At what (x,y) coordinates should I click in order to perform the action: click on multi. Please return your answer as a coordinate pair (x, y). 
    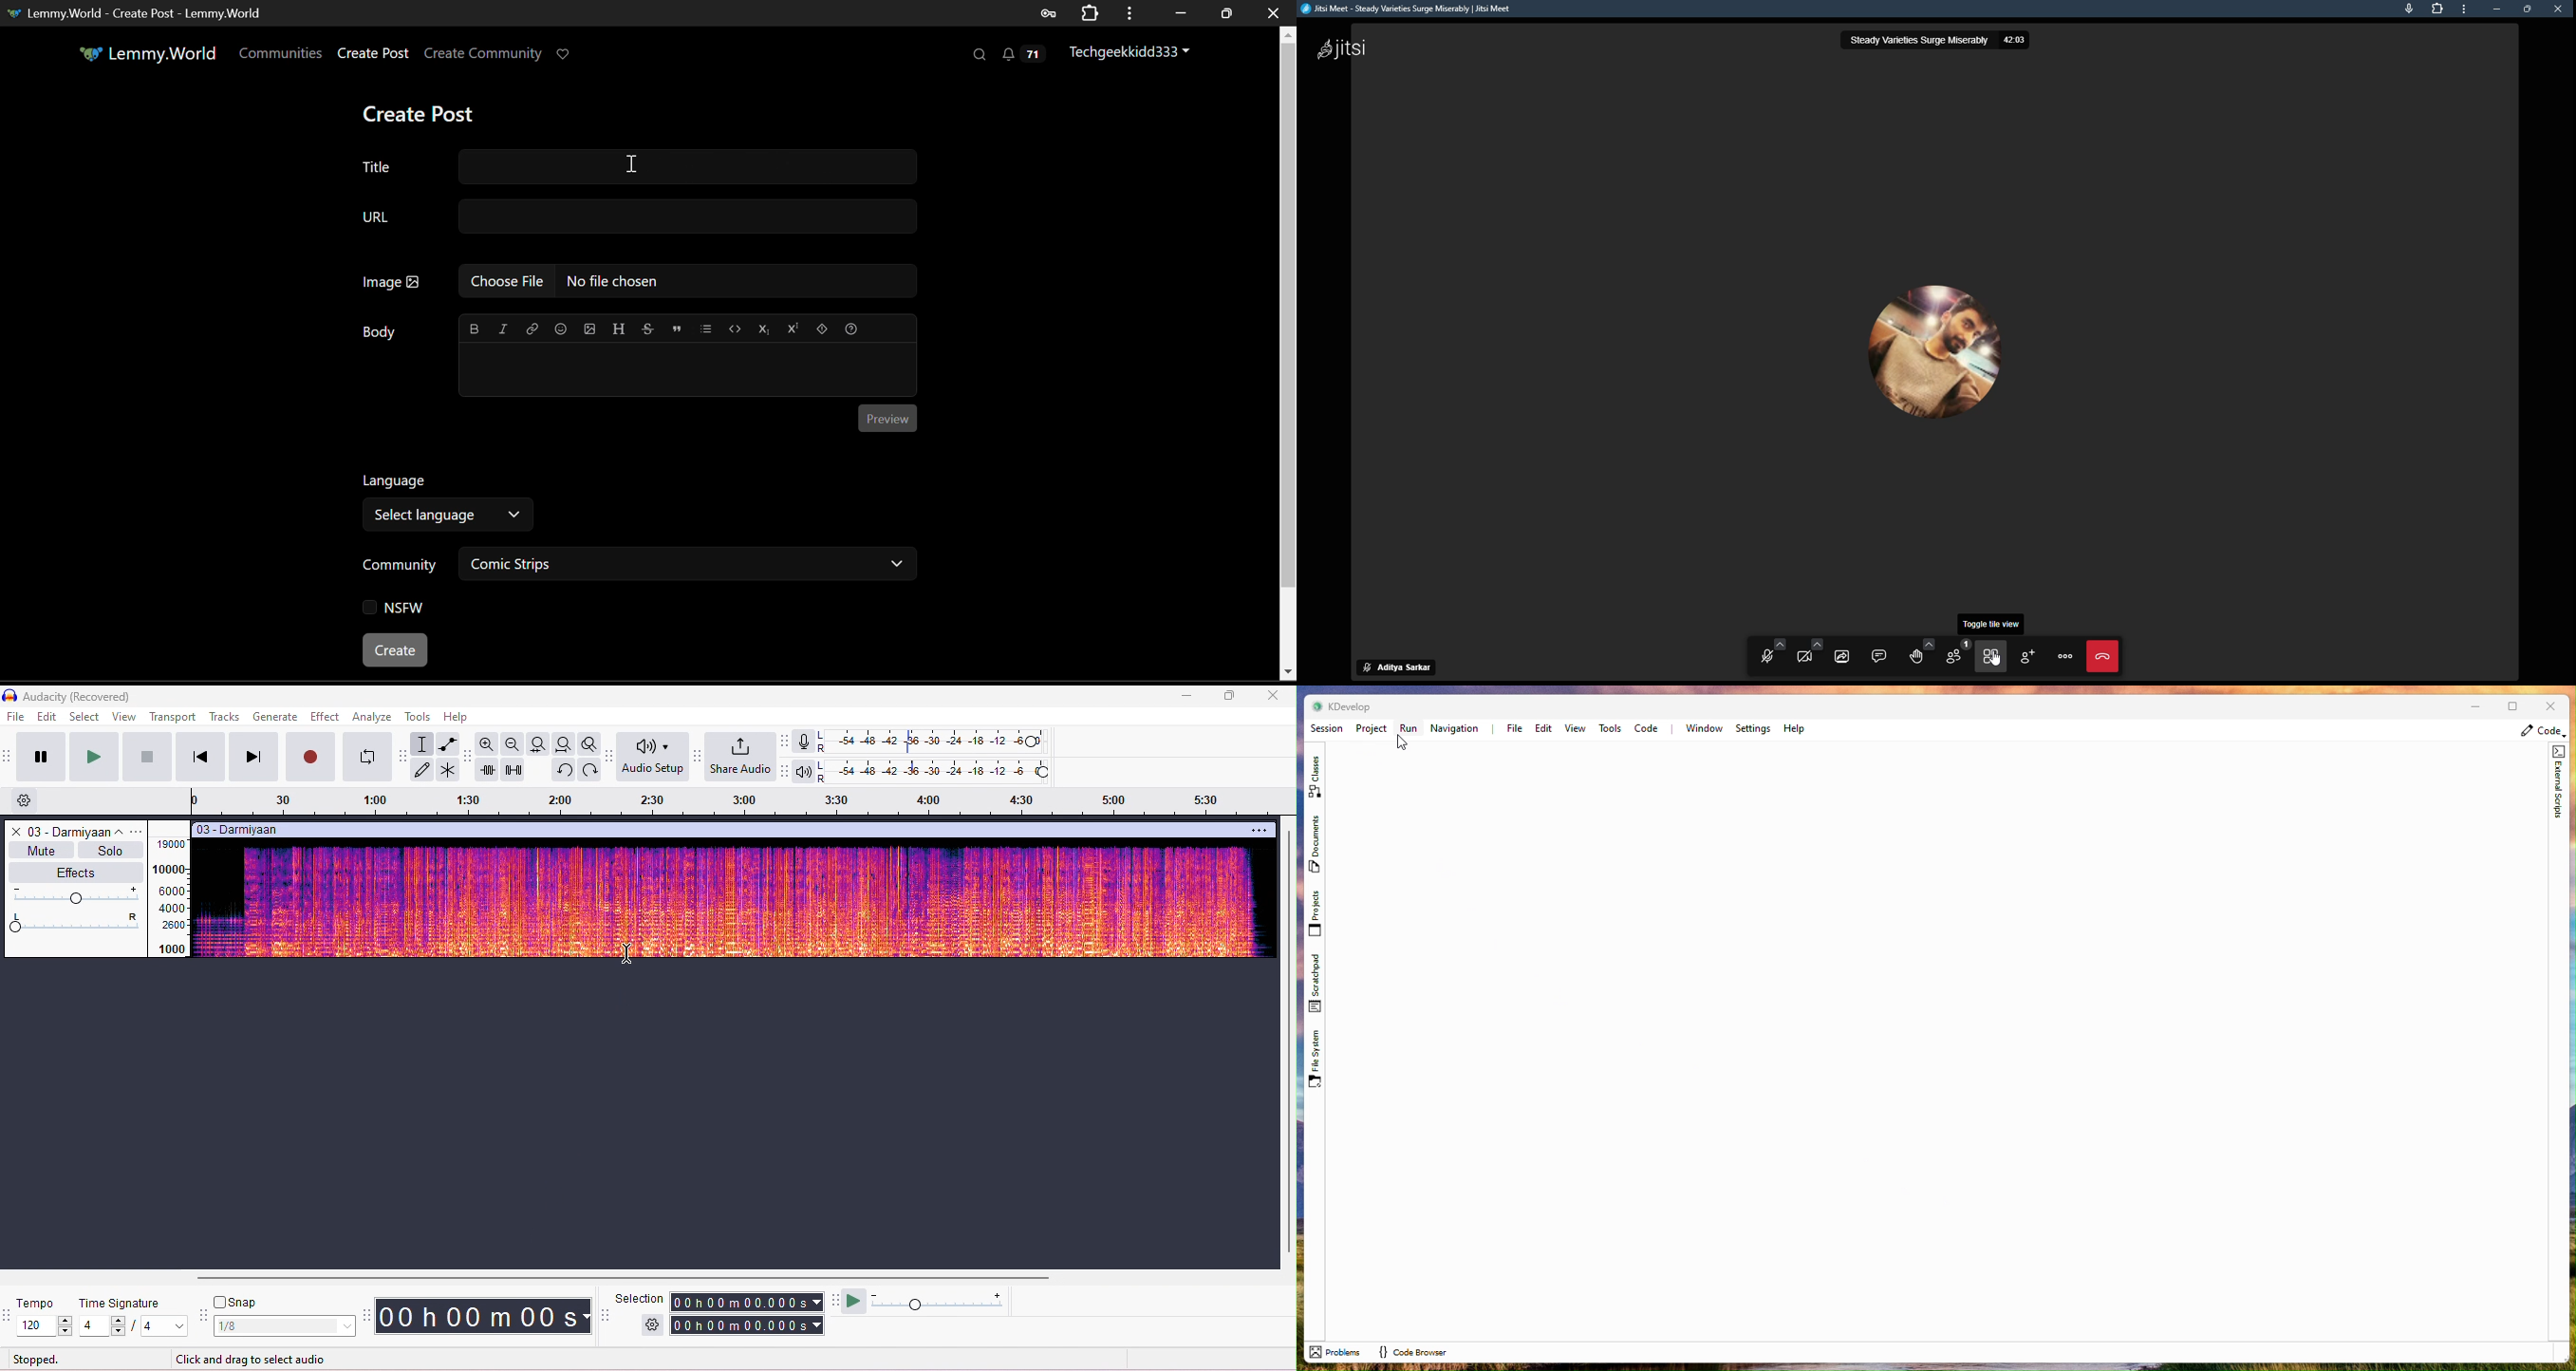
    Looking at the image, I should click on (449, 771).